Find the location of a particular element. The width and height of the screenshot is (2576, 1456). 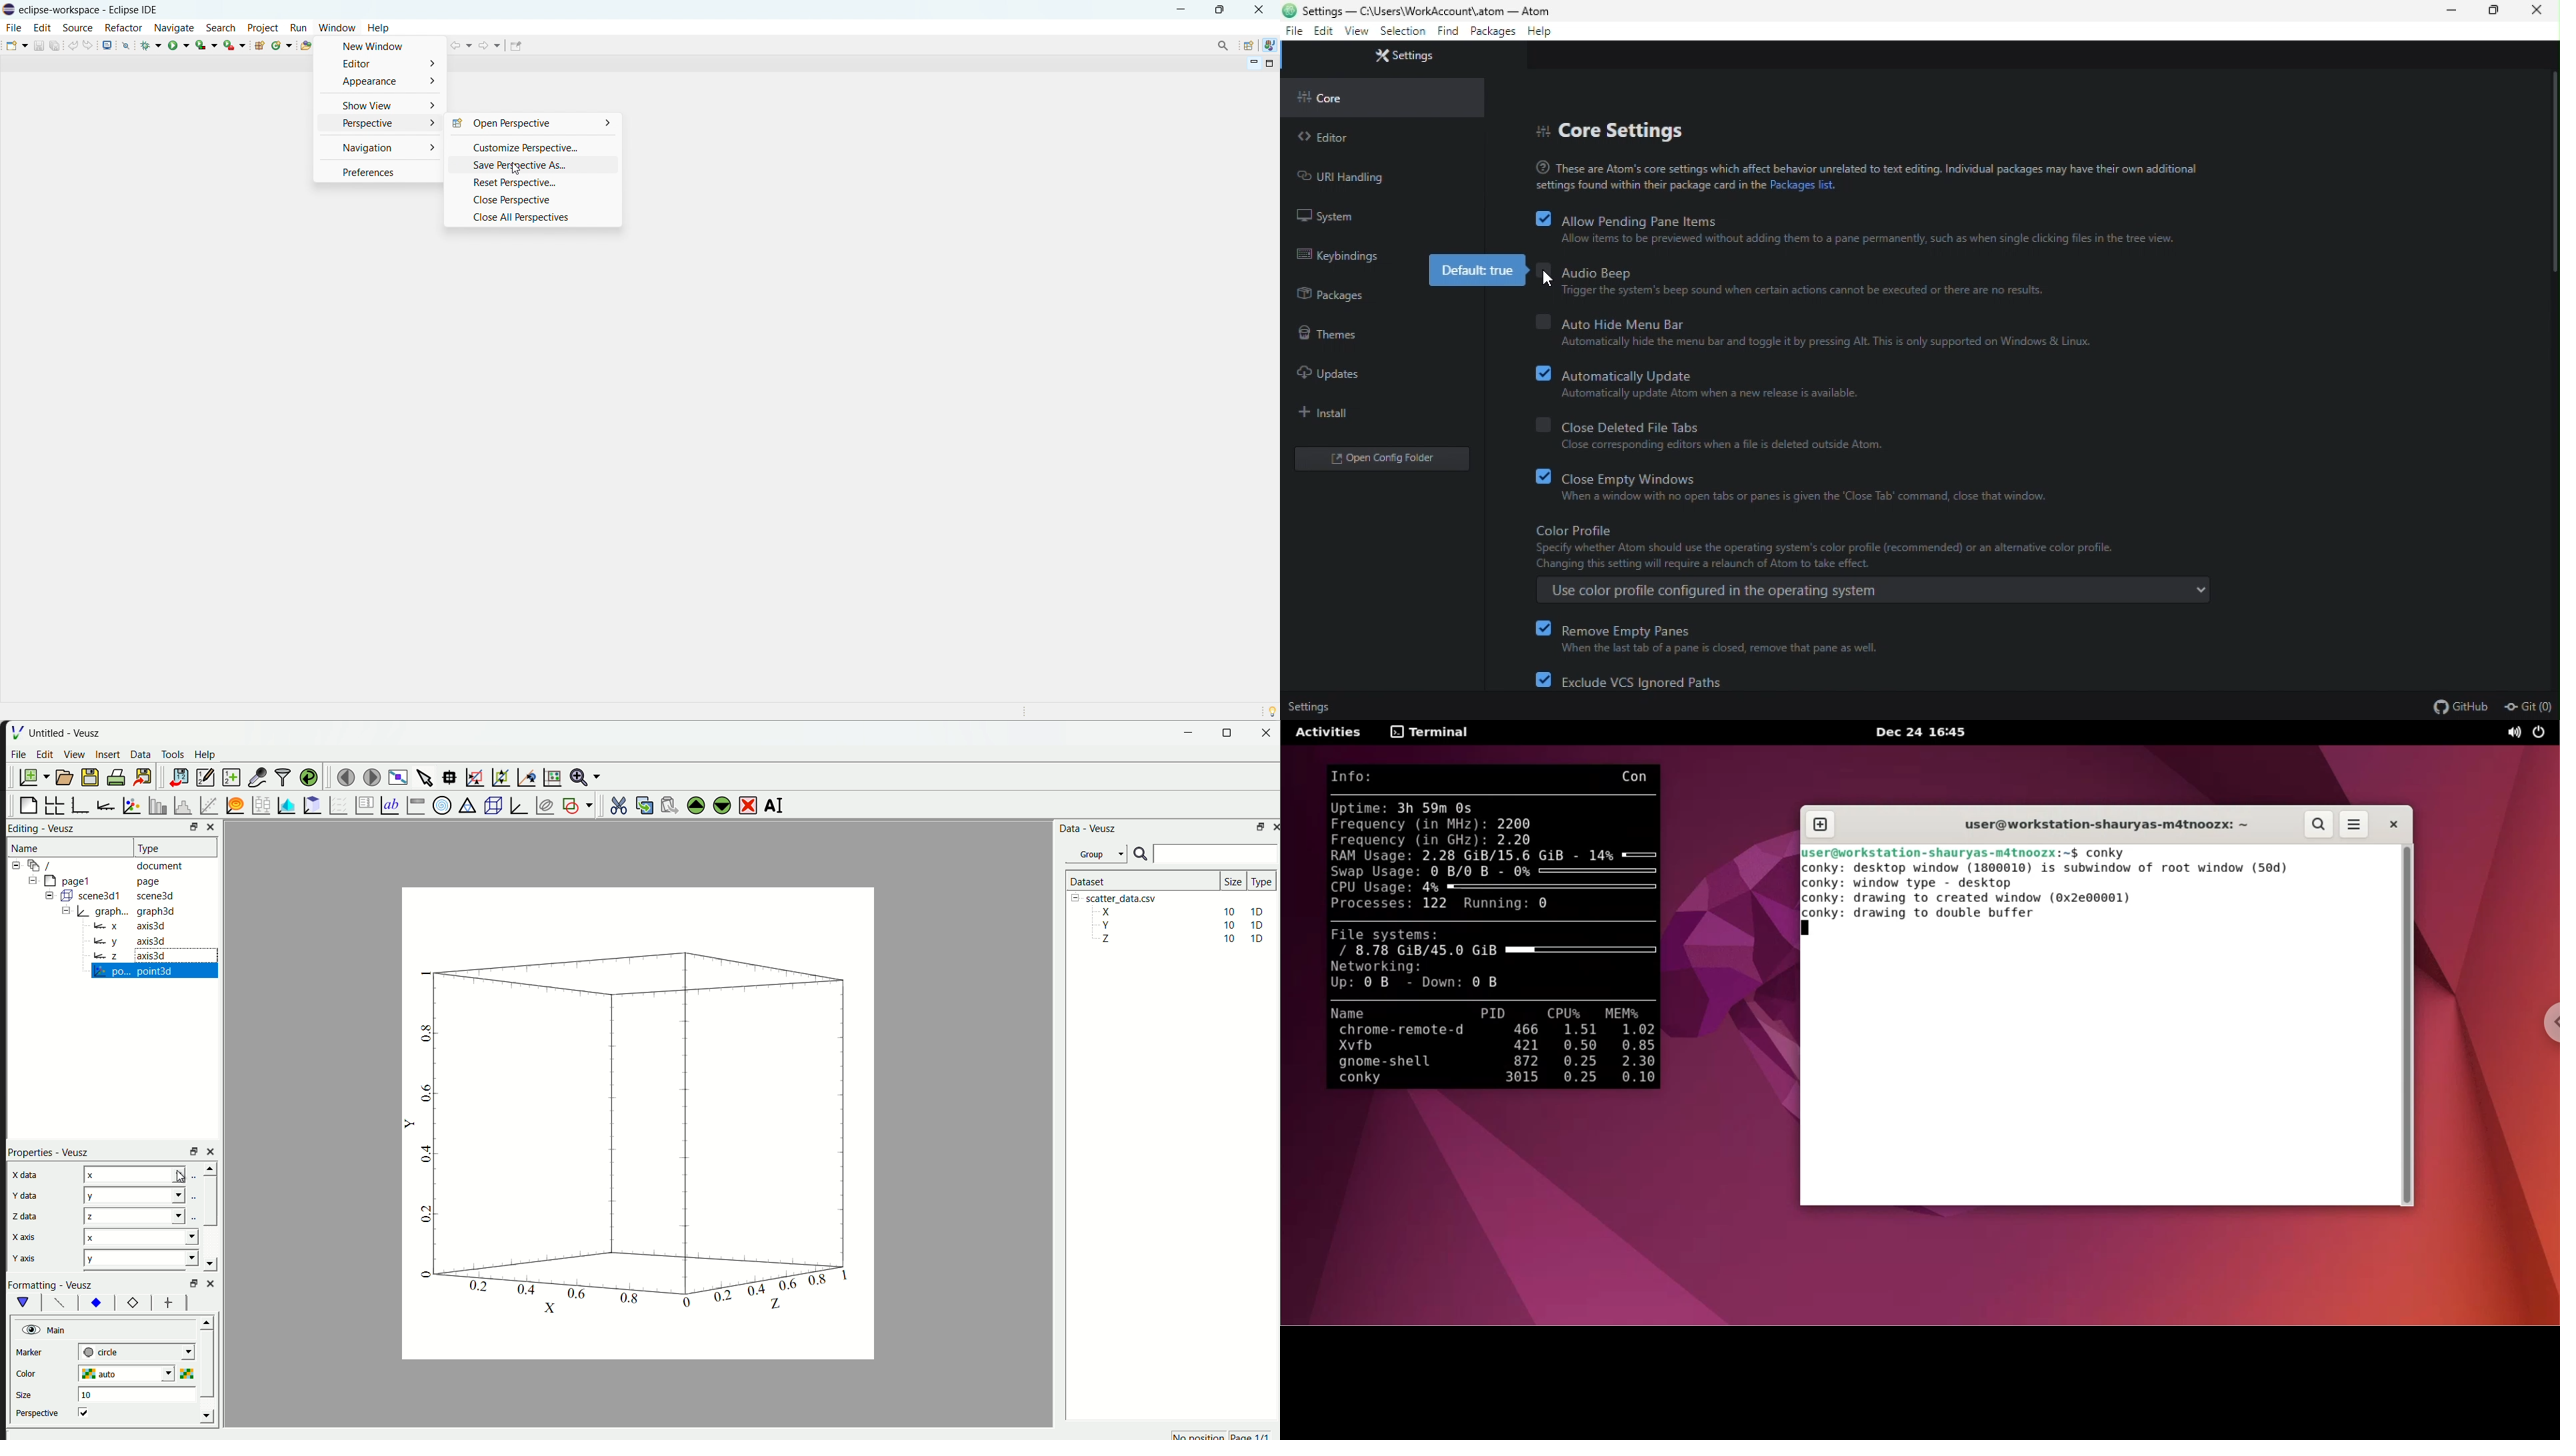

automatically update is located at coordinates (1700, 373).